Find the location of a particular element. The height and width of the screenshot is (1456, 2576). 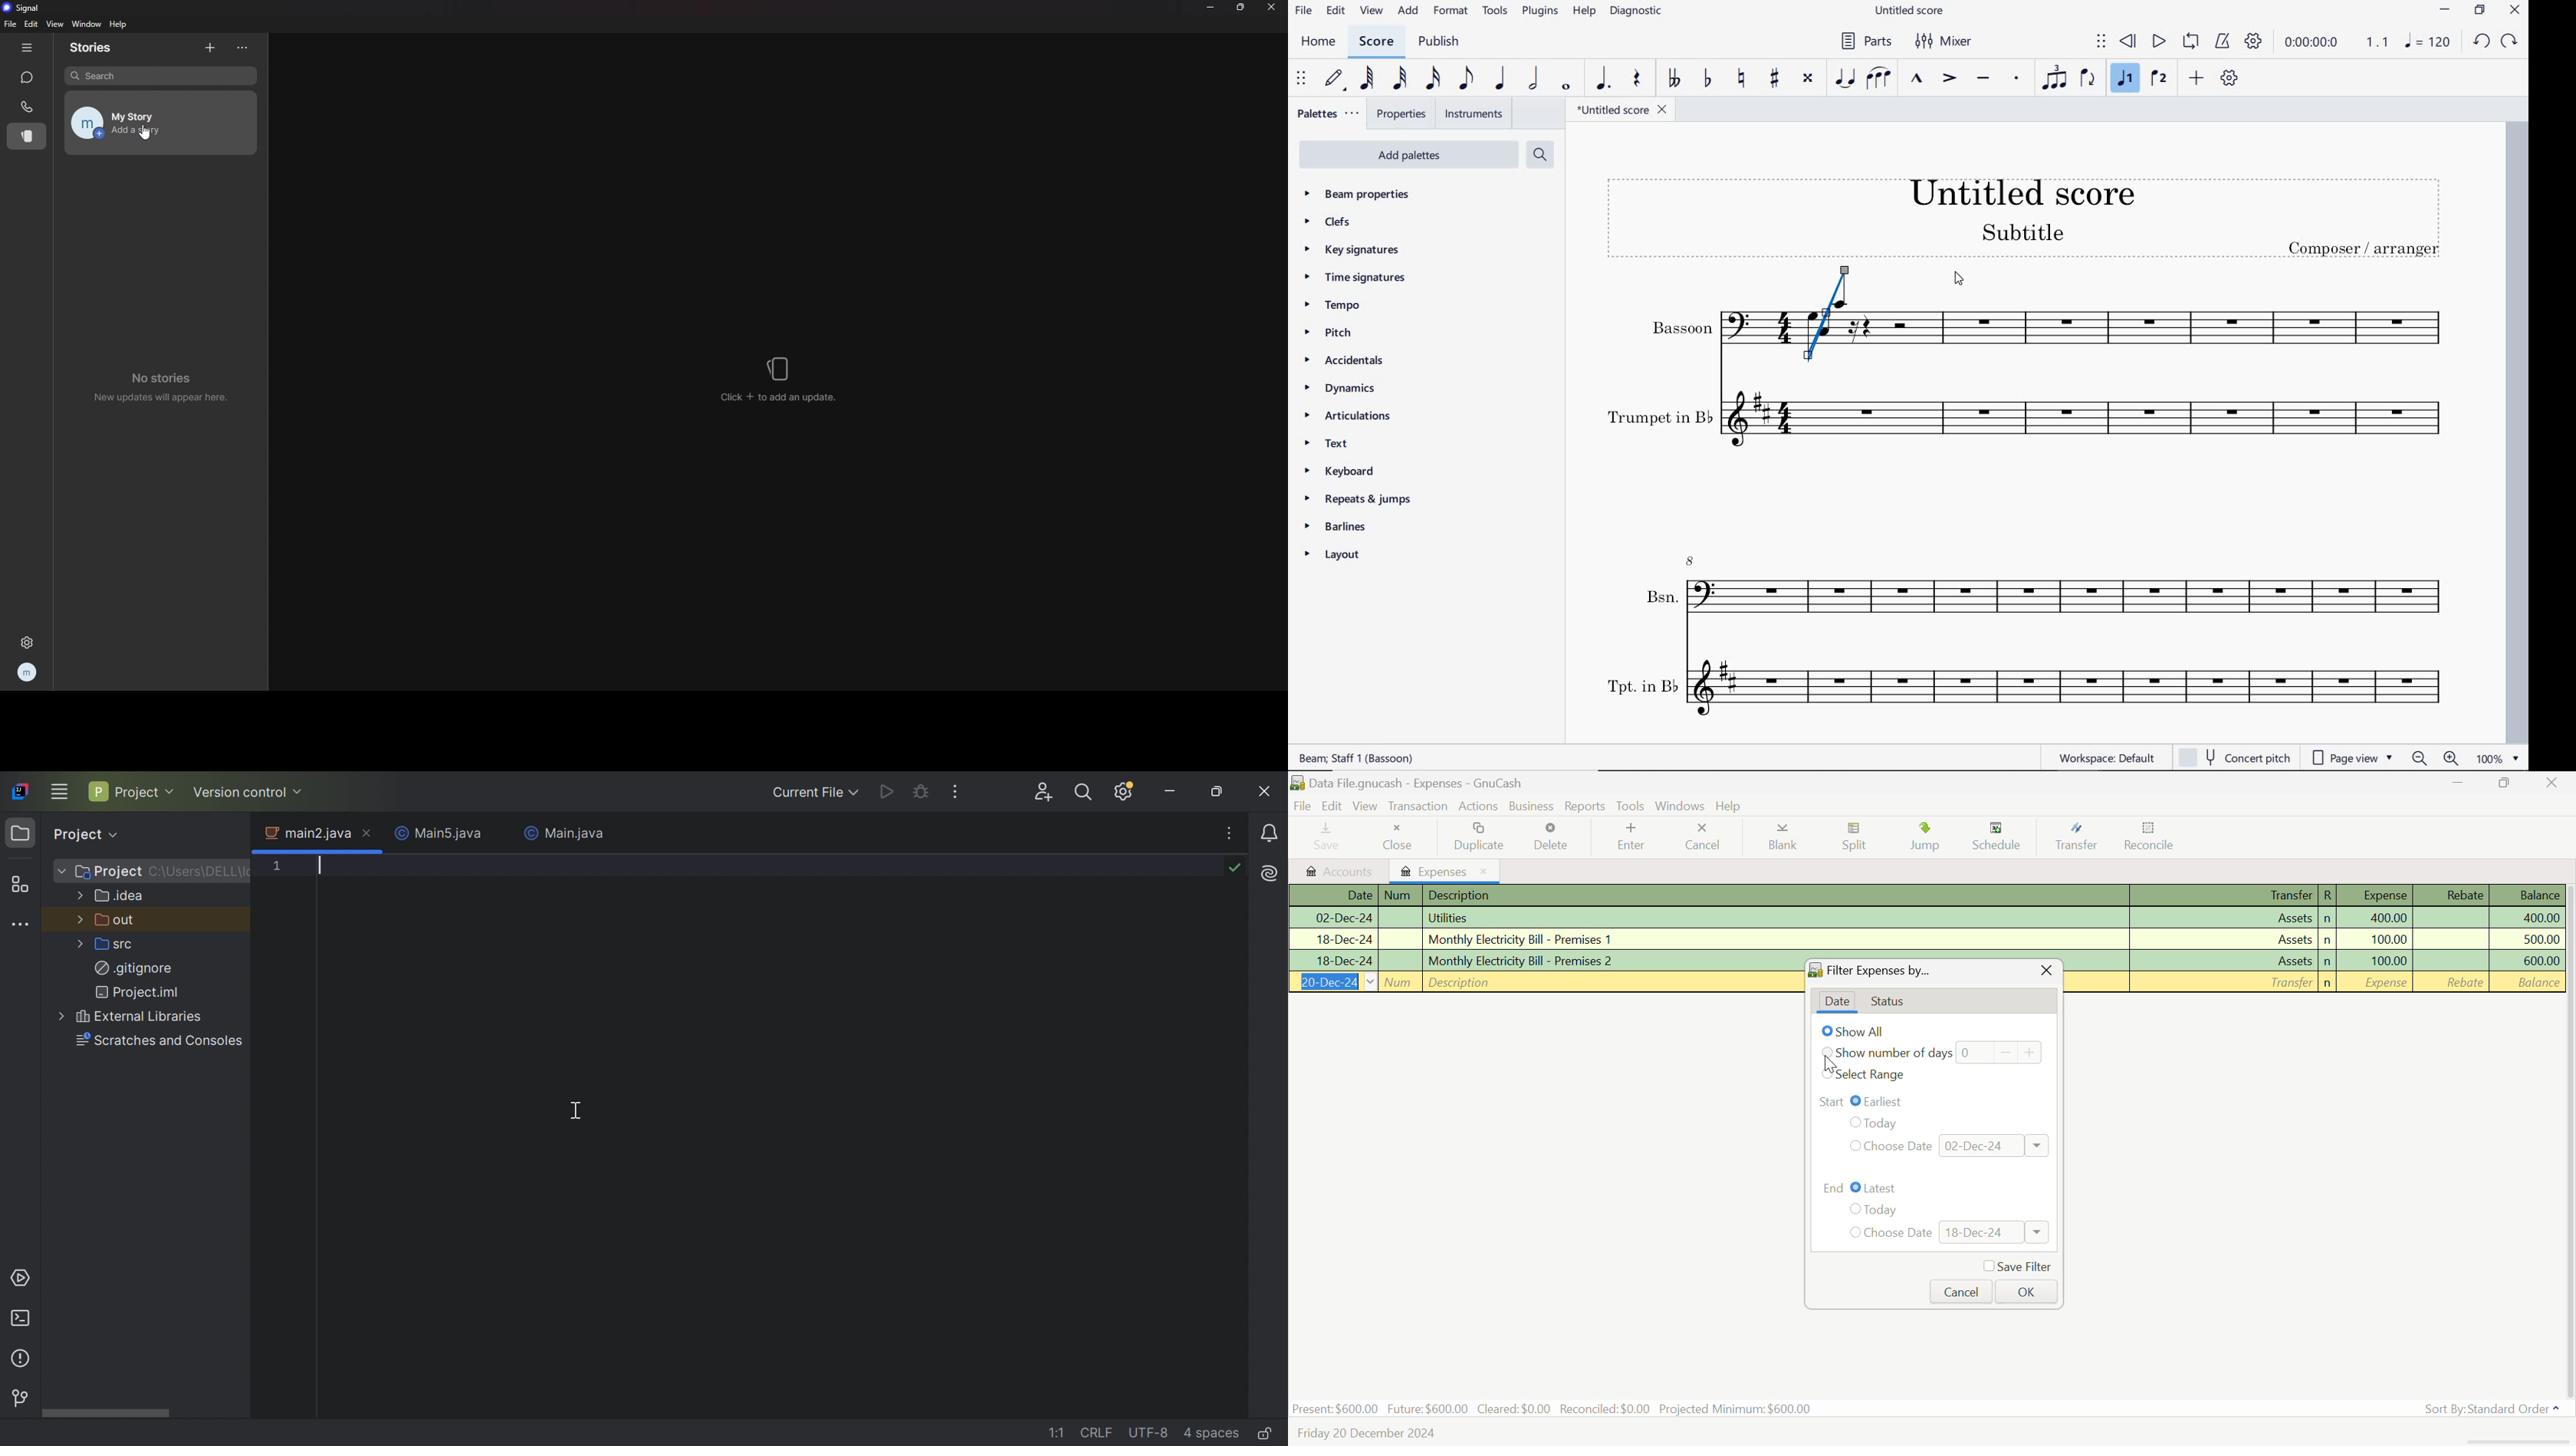

parts is located at coordinates (1868, 42).